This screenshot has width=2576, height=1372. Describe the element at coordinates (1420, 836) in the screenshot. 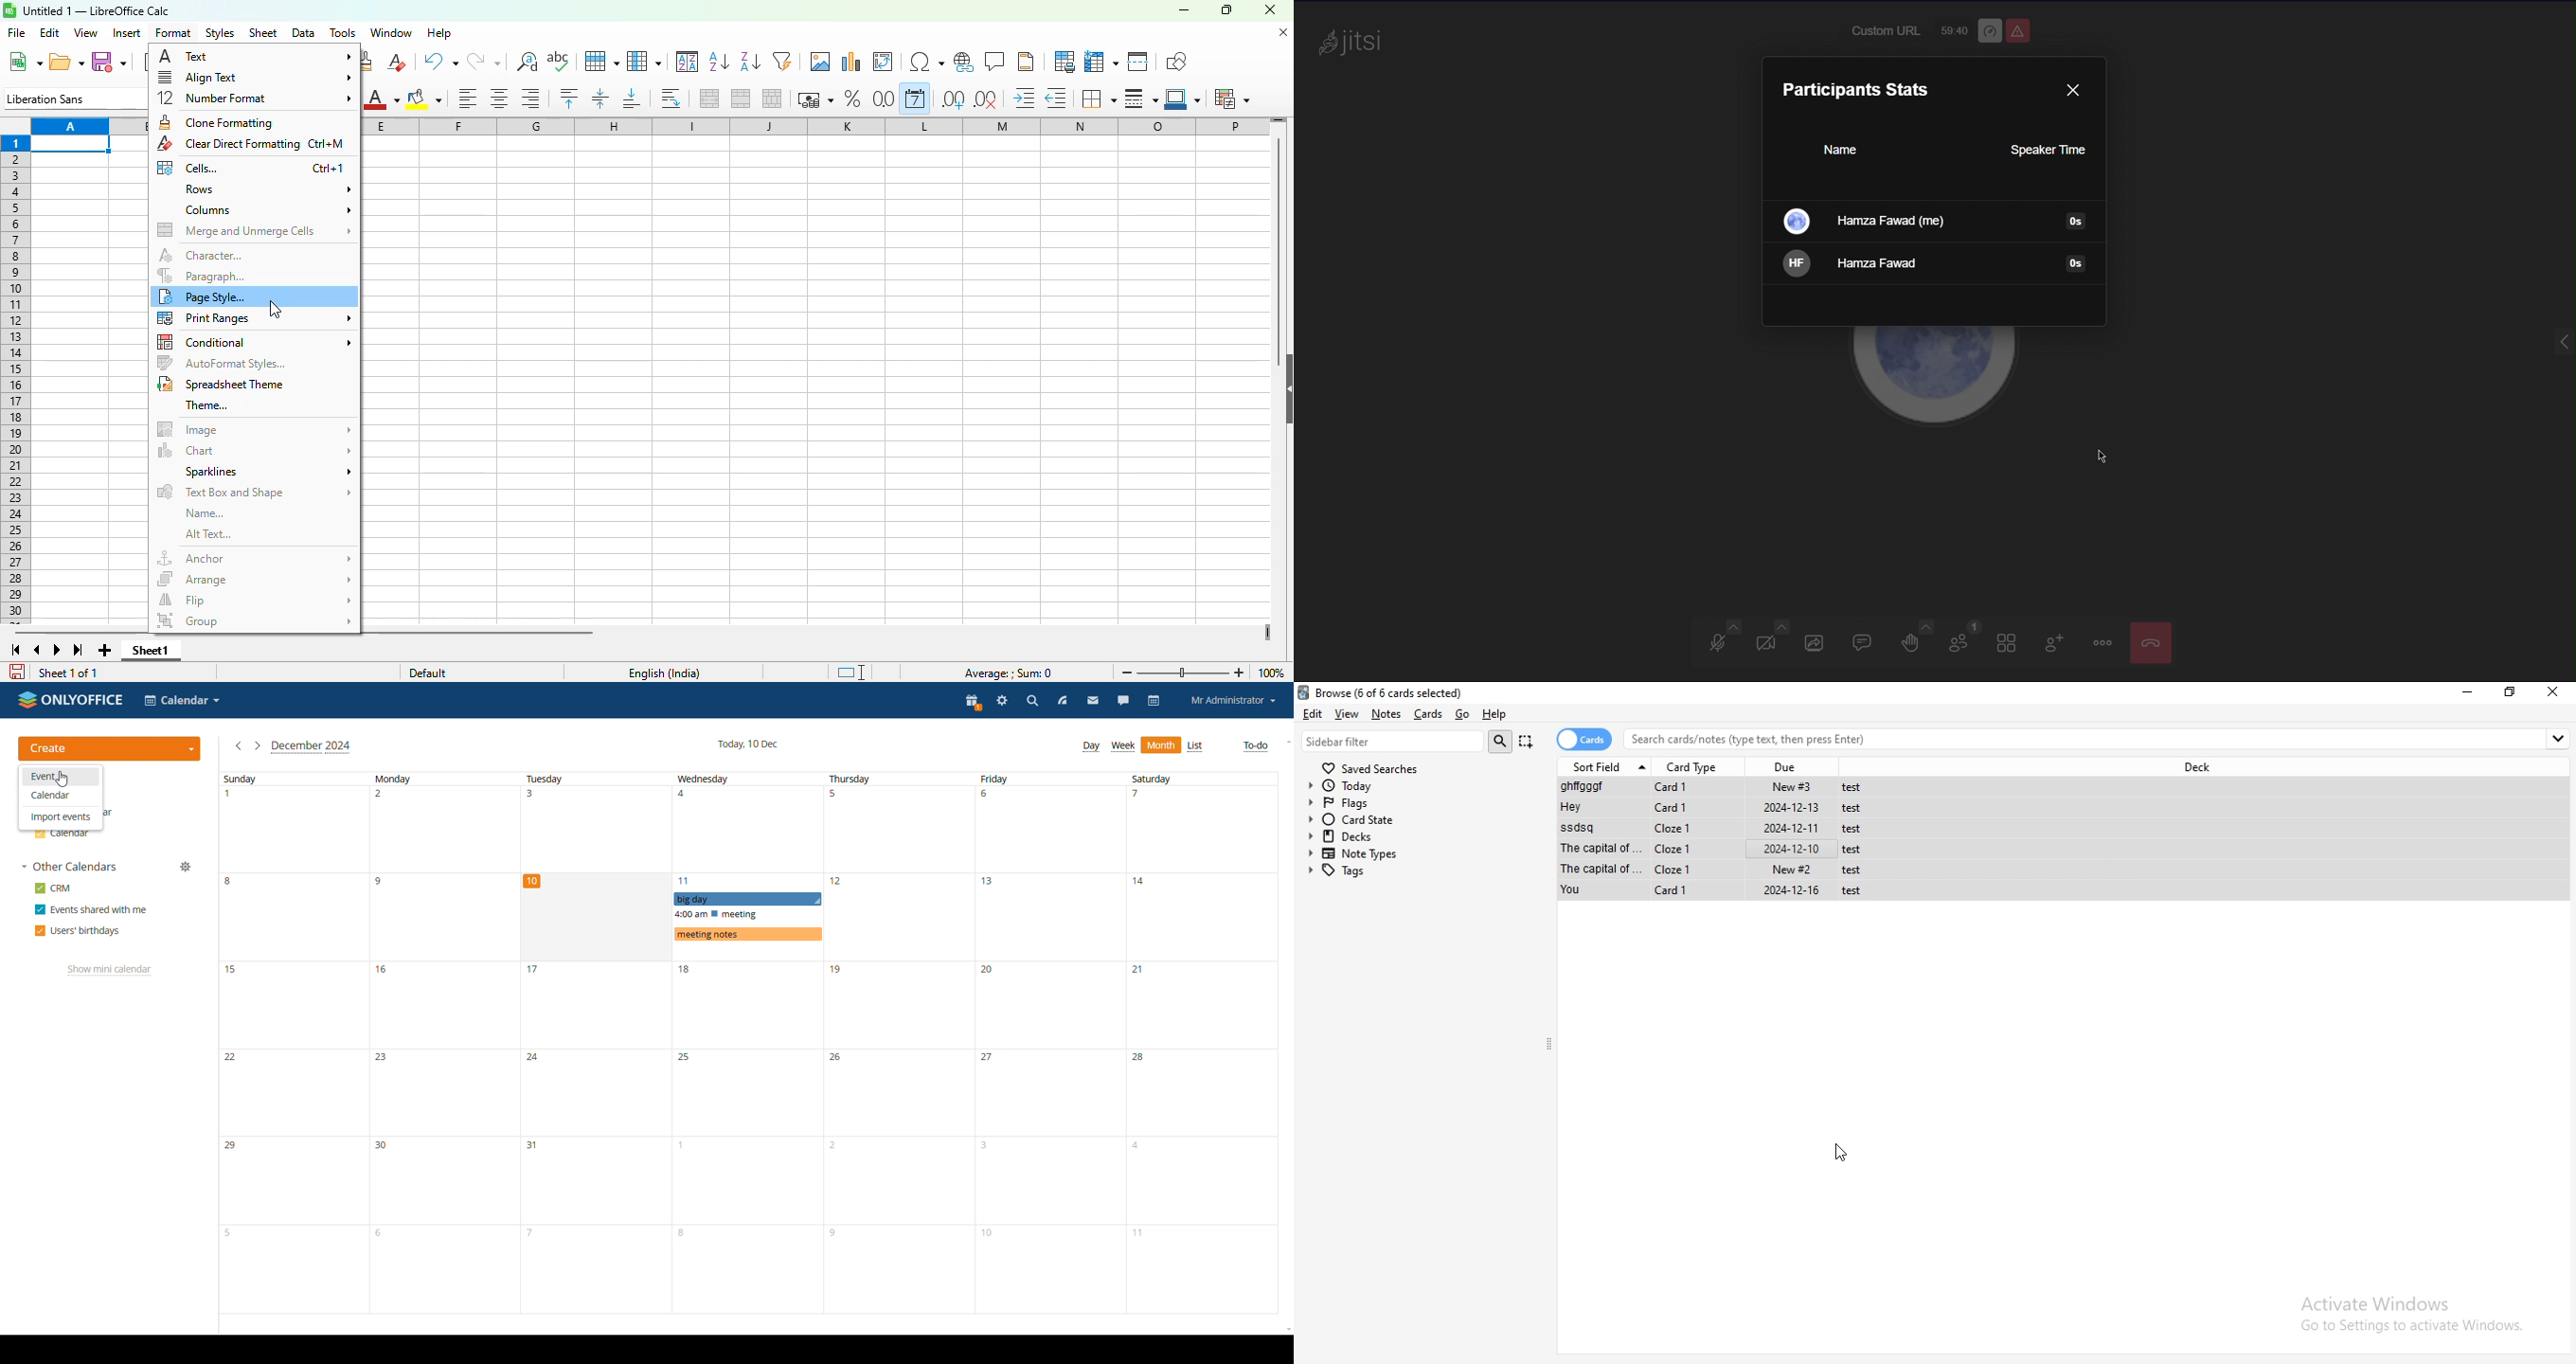

I see `decks` at that location.